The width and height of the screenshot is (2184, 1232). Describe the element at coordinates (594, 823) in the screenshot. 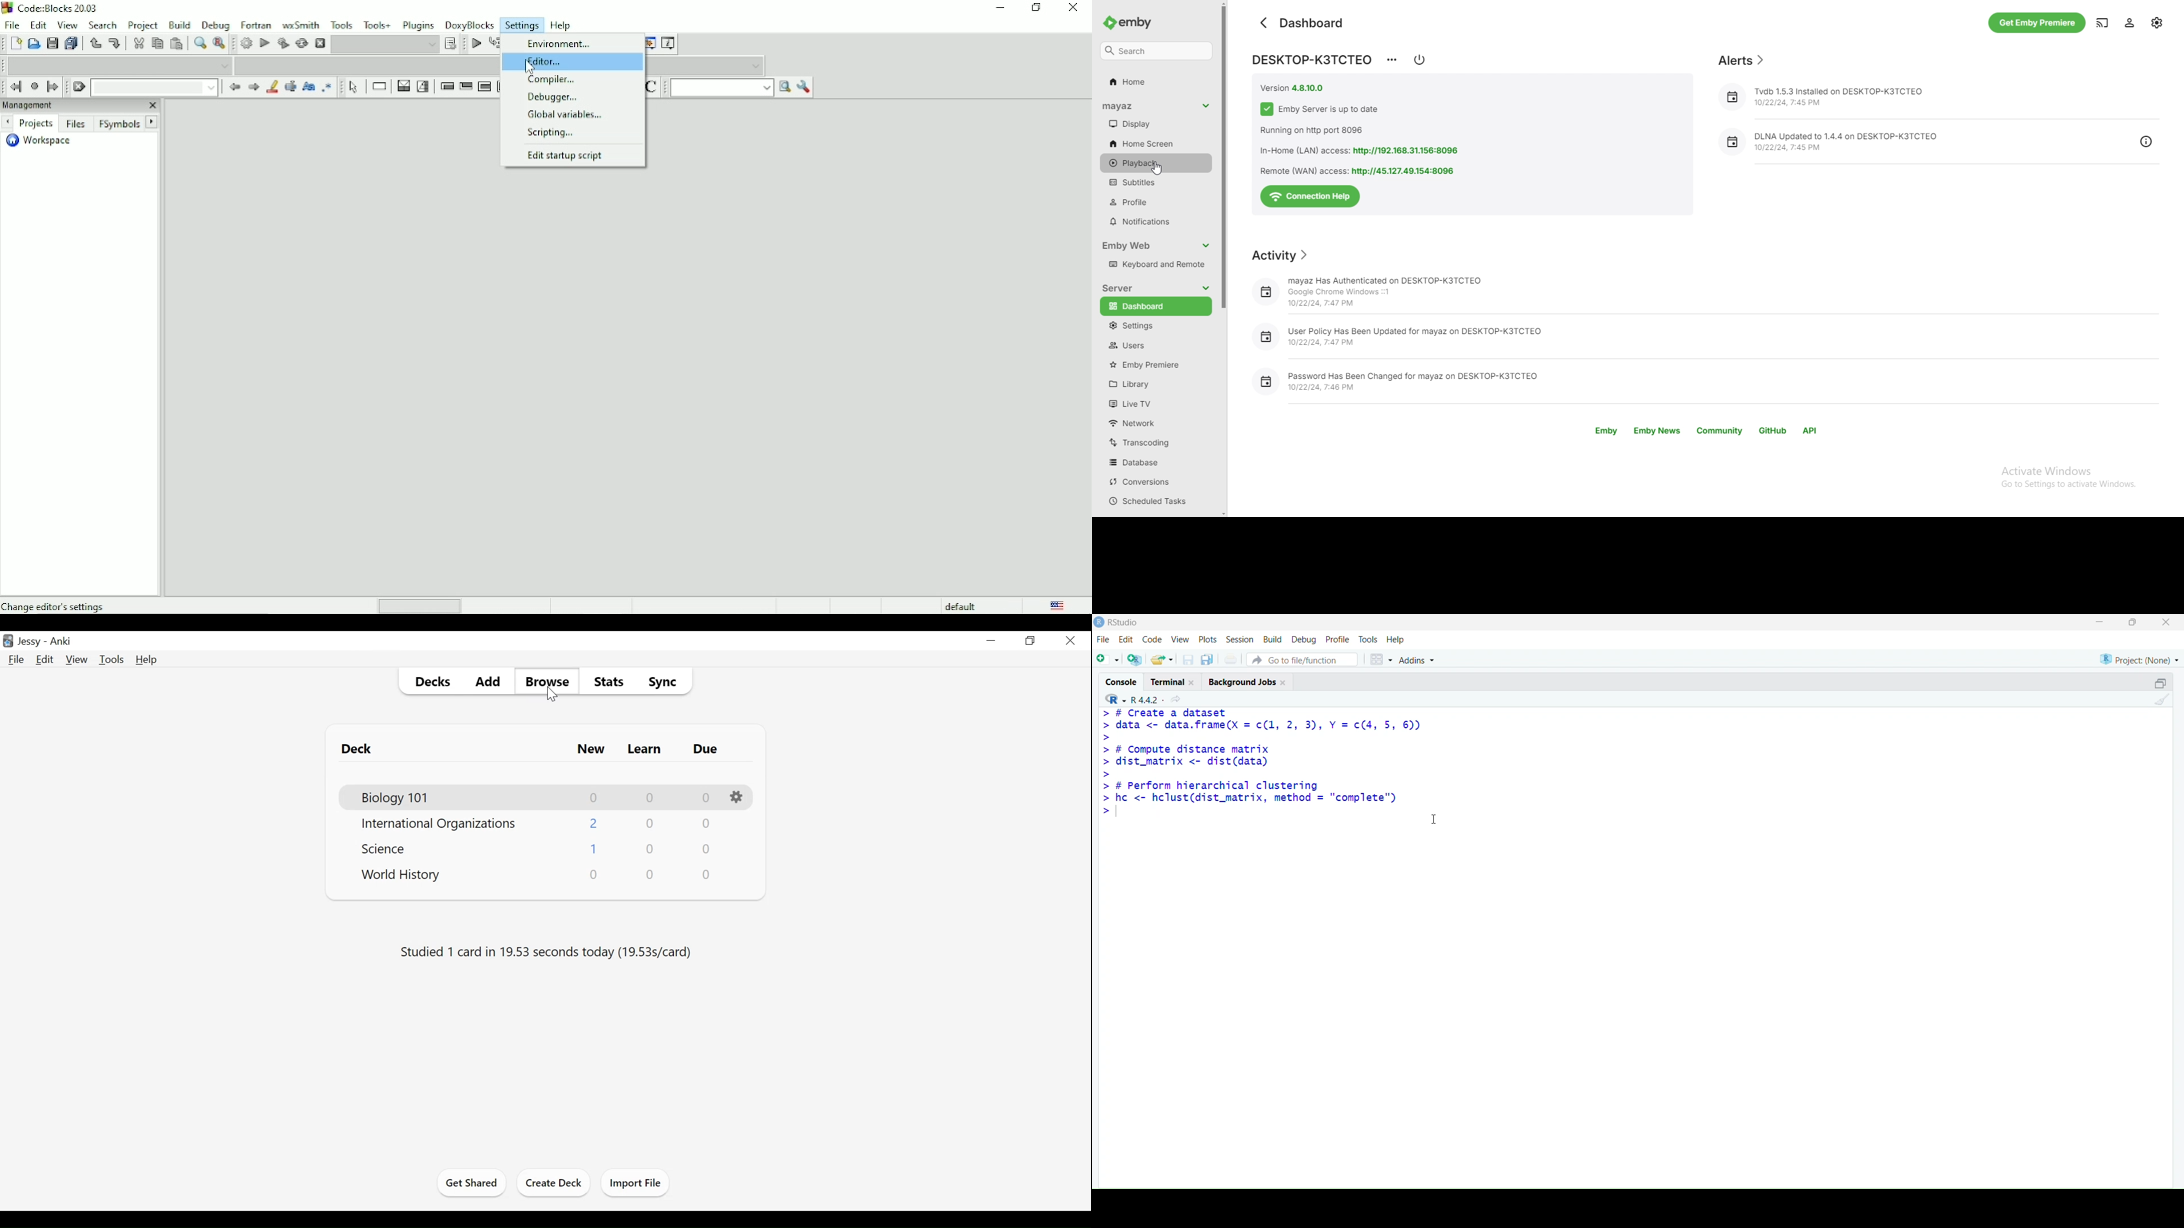

I see `New Card Count` at that location.